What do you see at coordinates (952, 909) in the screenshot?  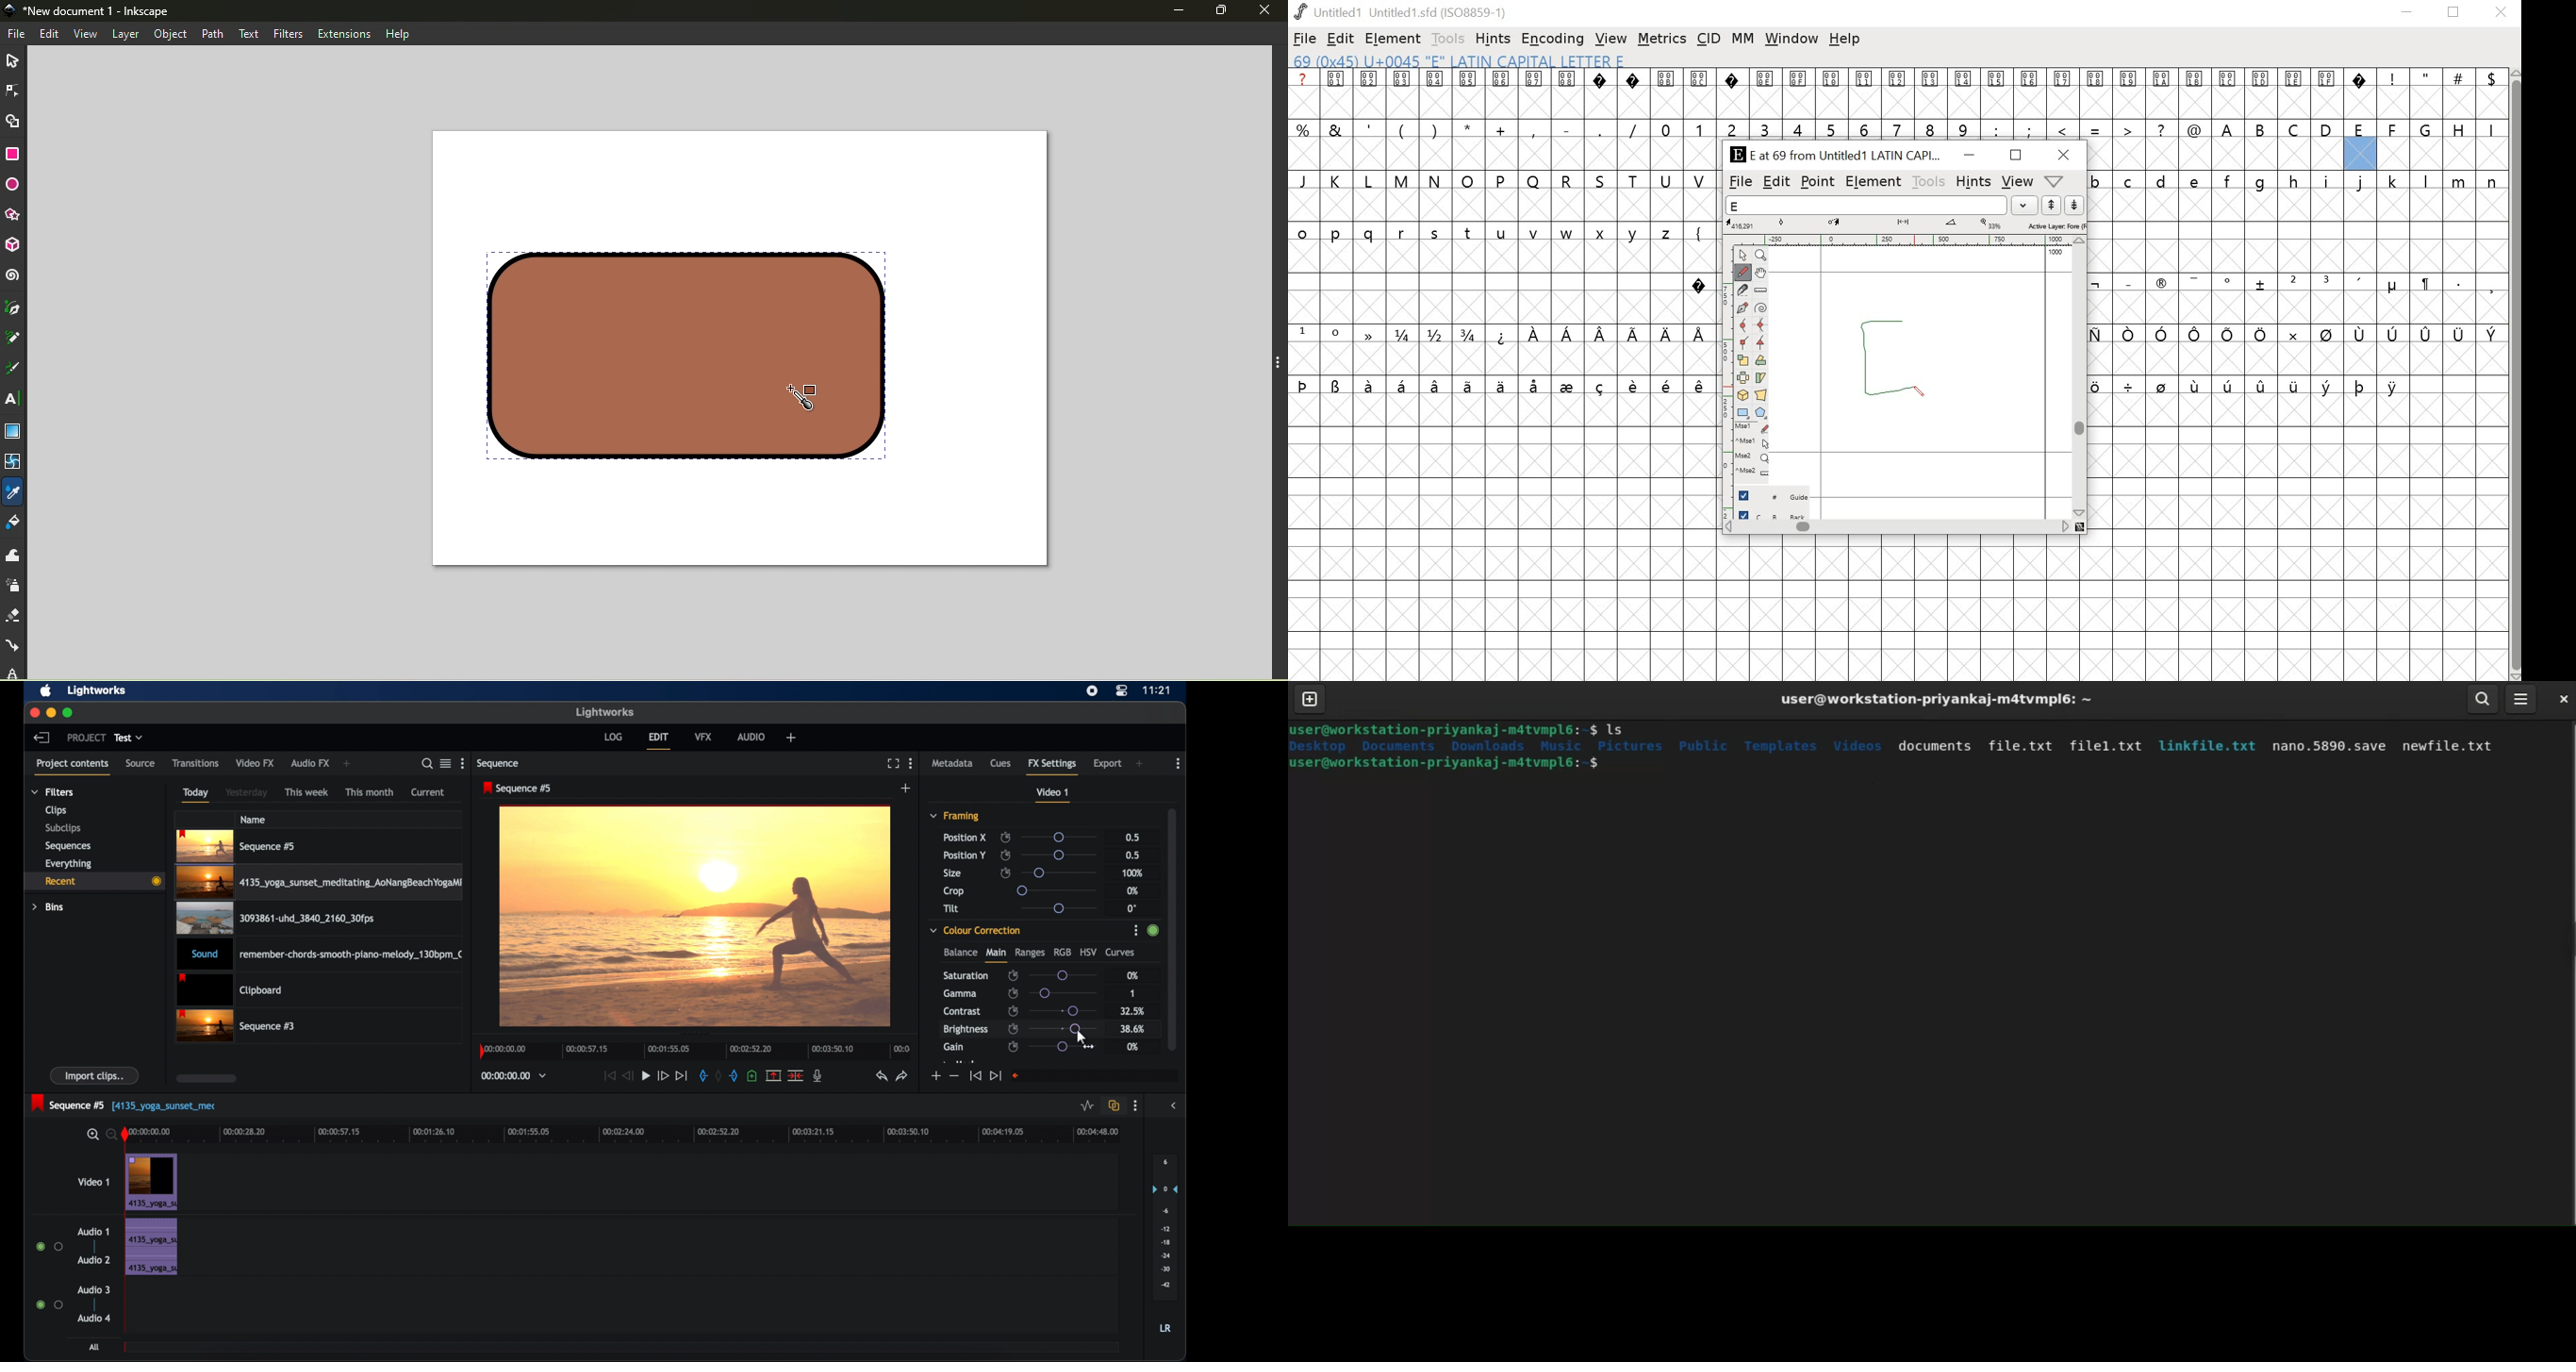 I see `tilt` at bounding box center [952, 909].